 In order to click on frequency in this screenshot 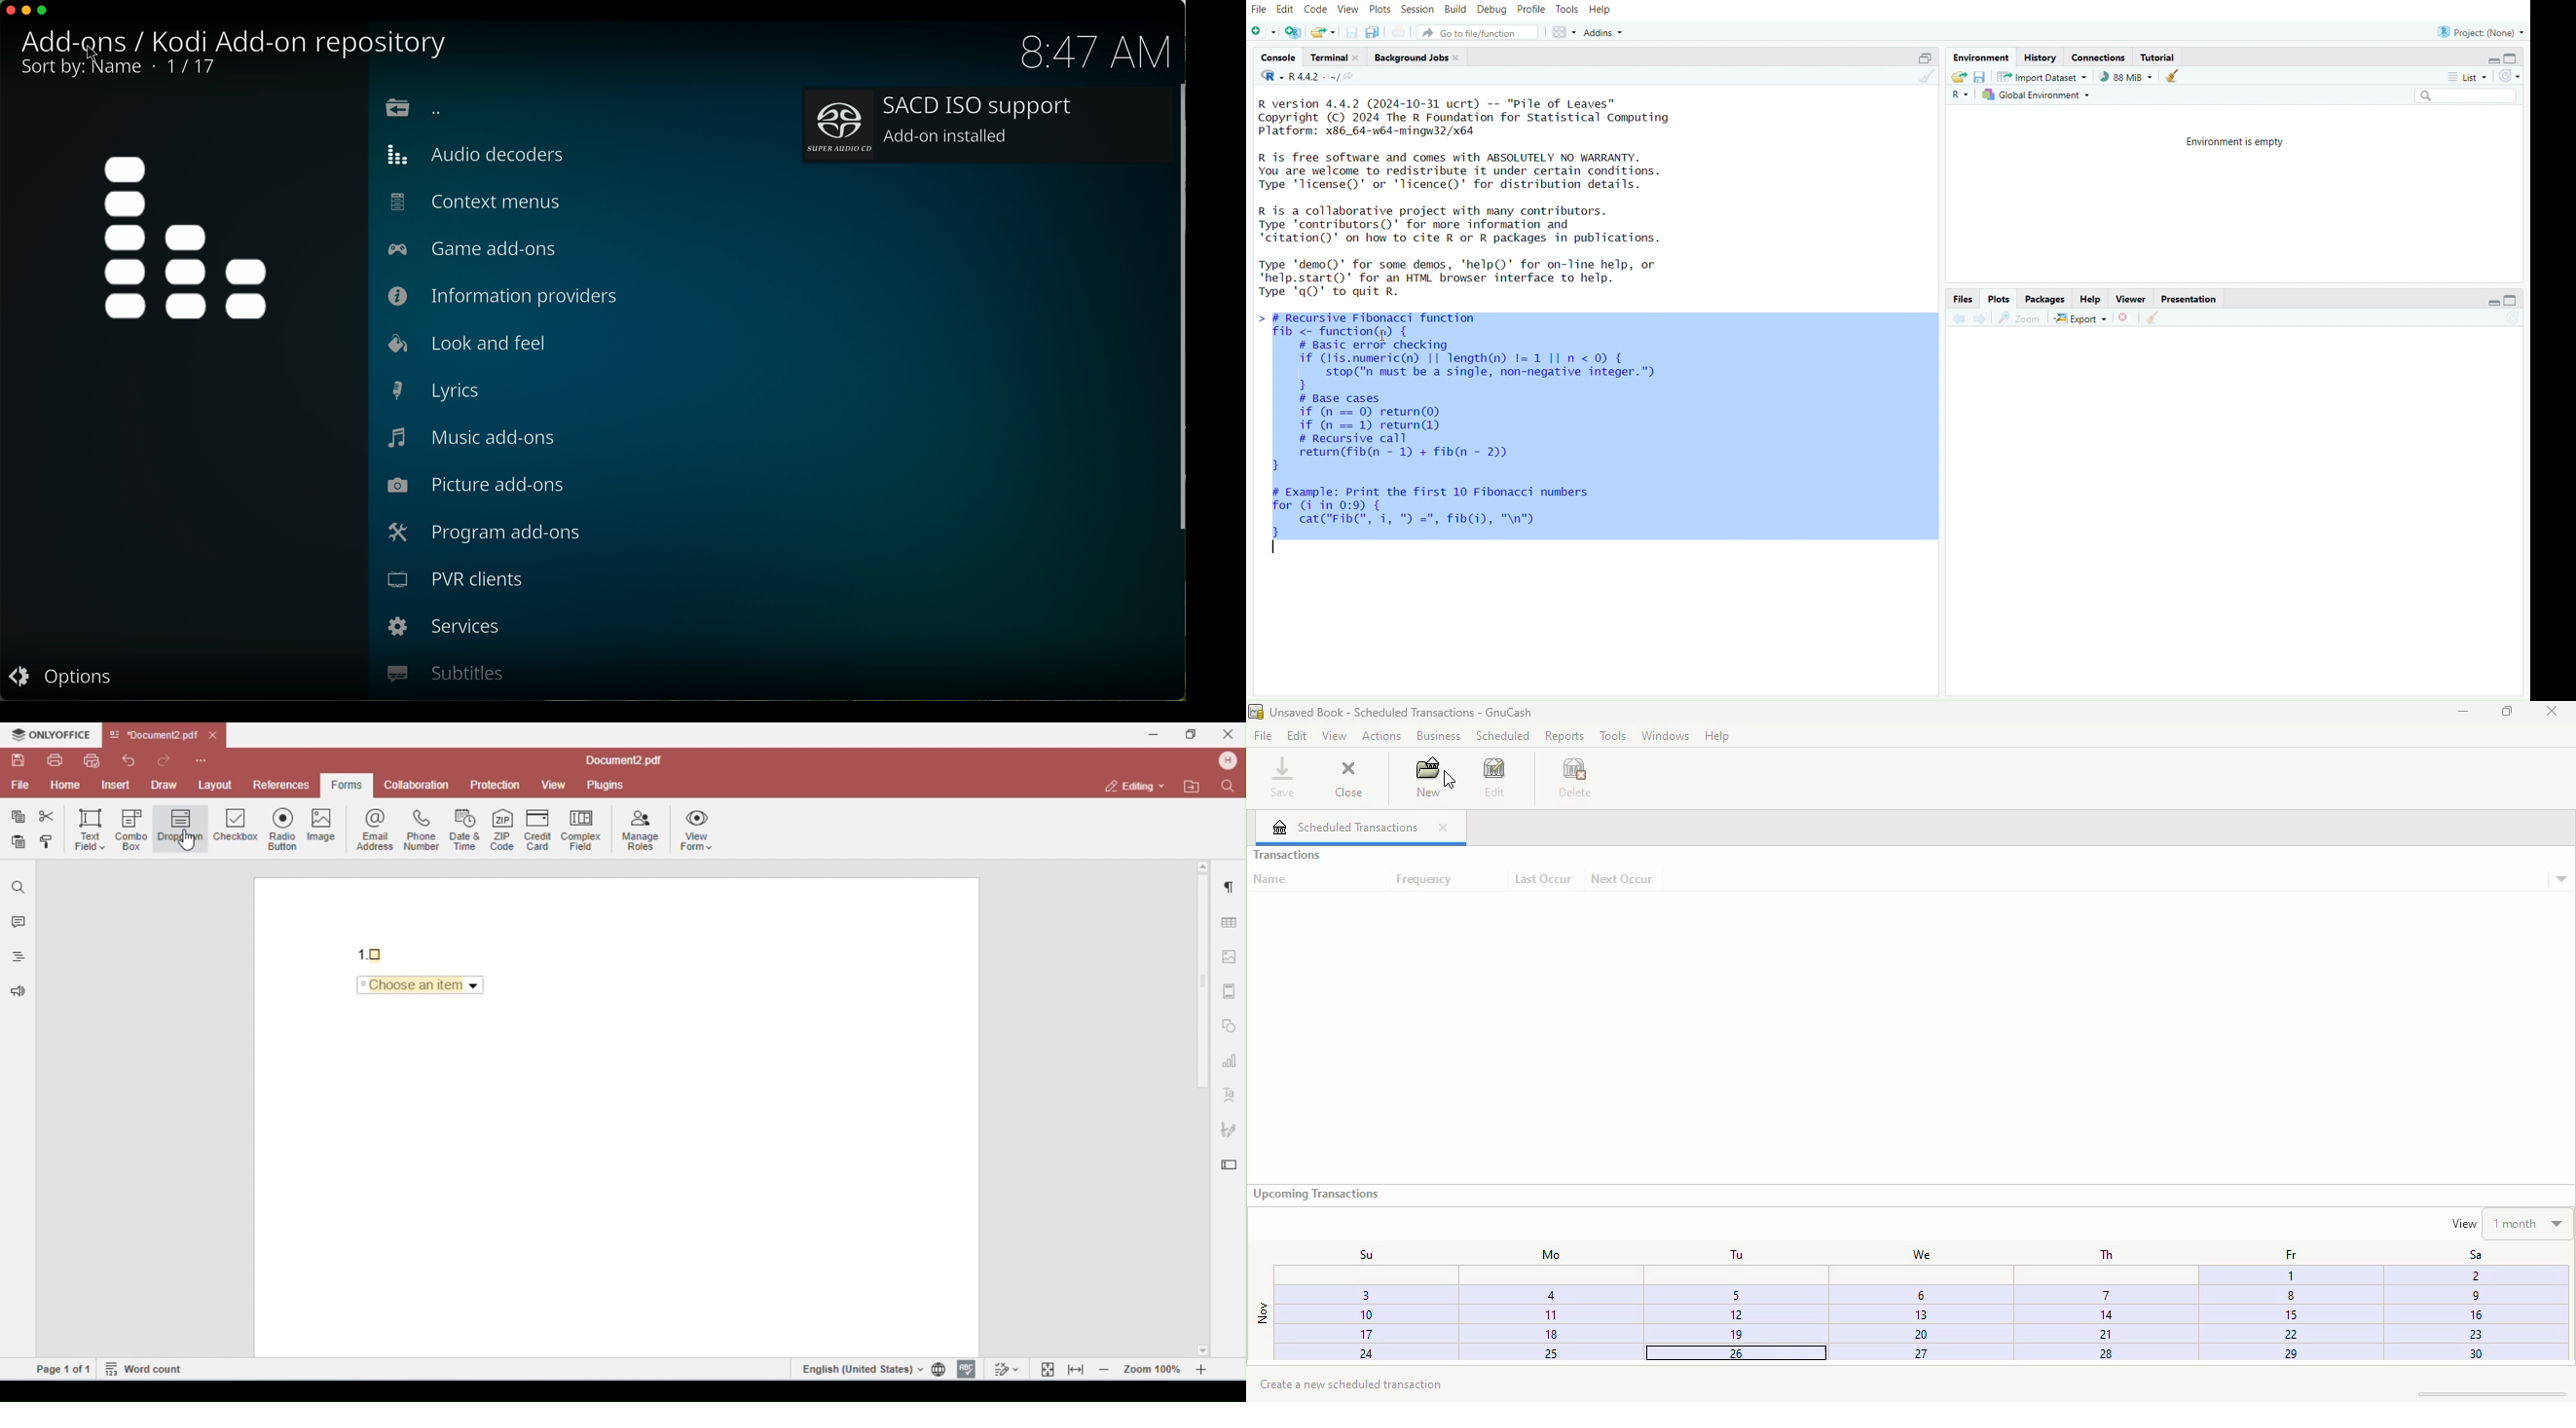, I will do `click(1425, 880)`.